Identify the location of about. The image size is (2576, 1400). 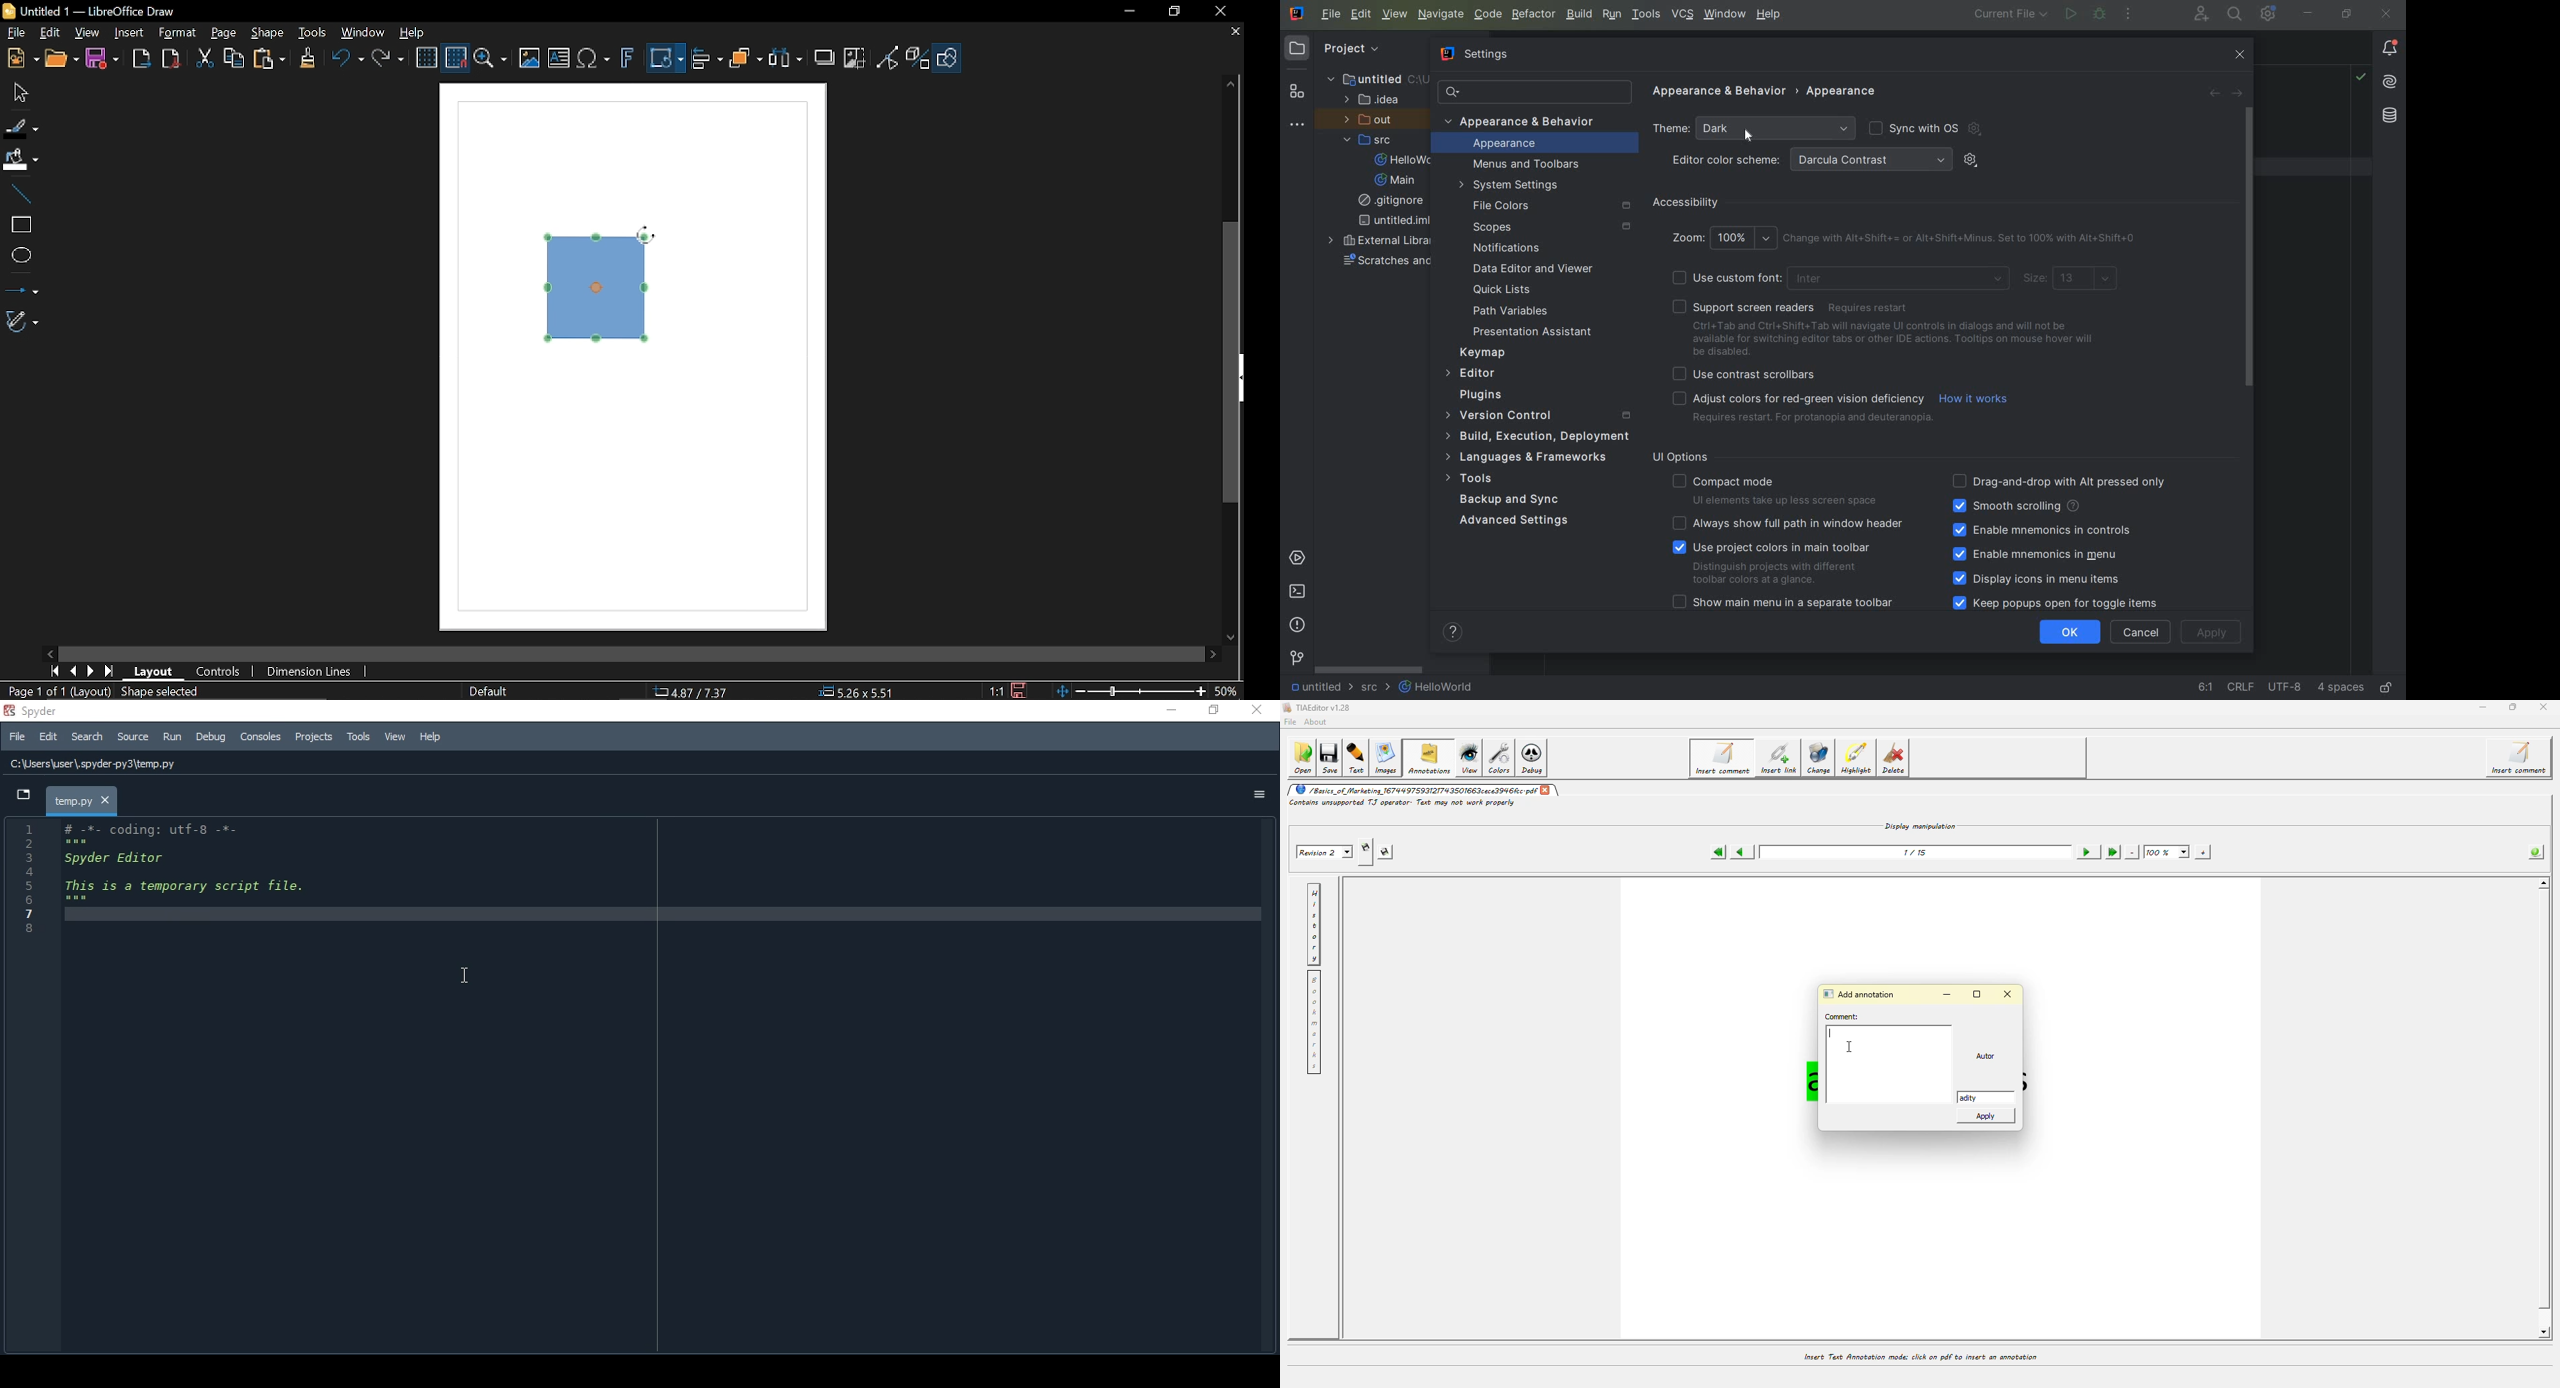
(1319, 721).